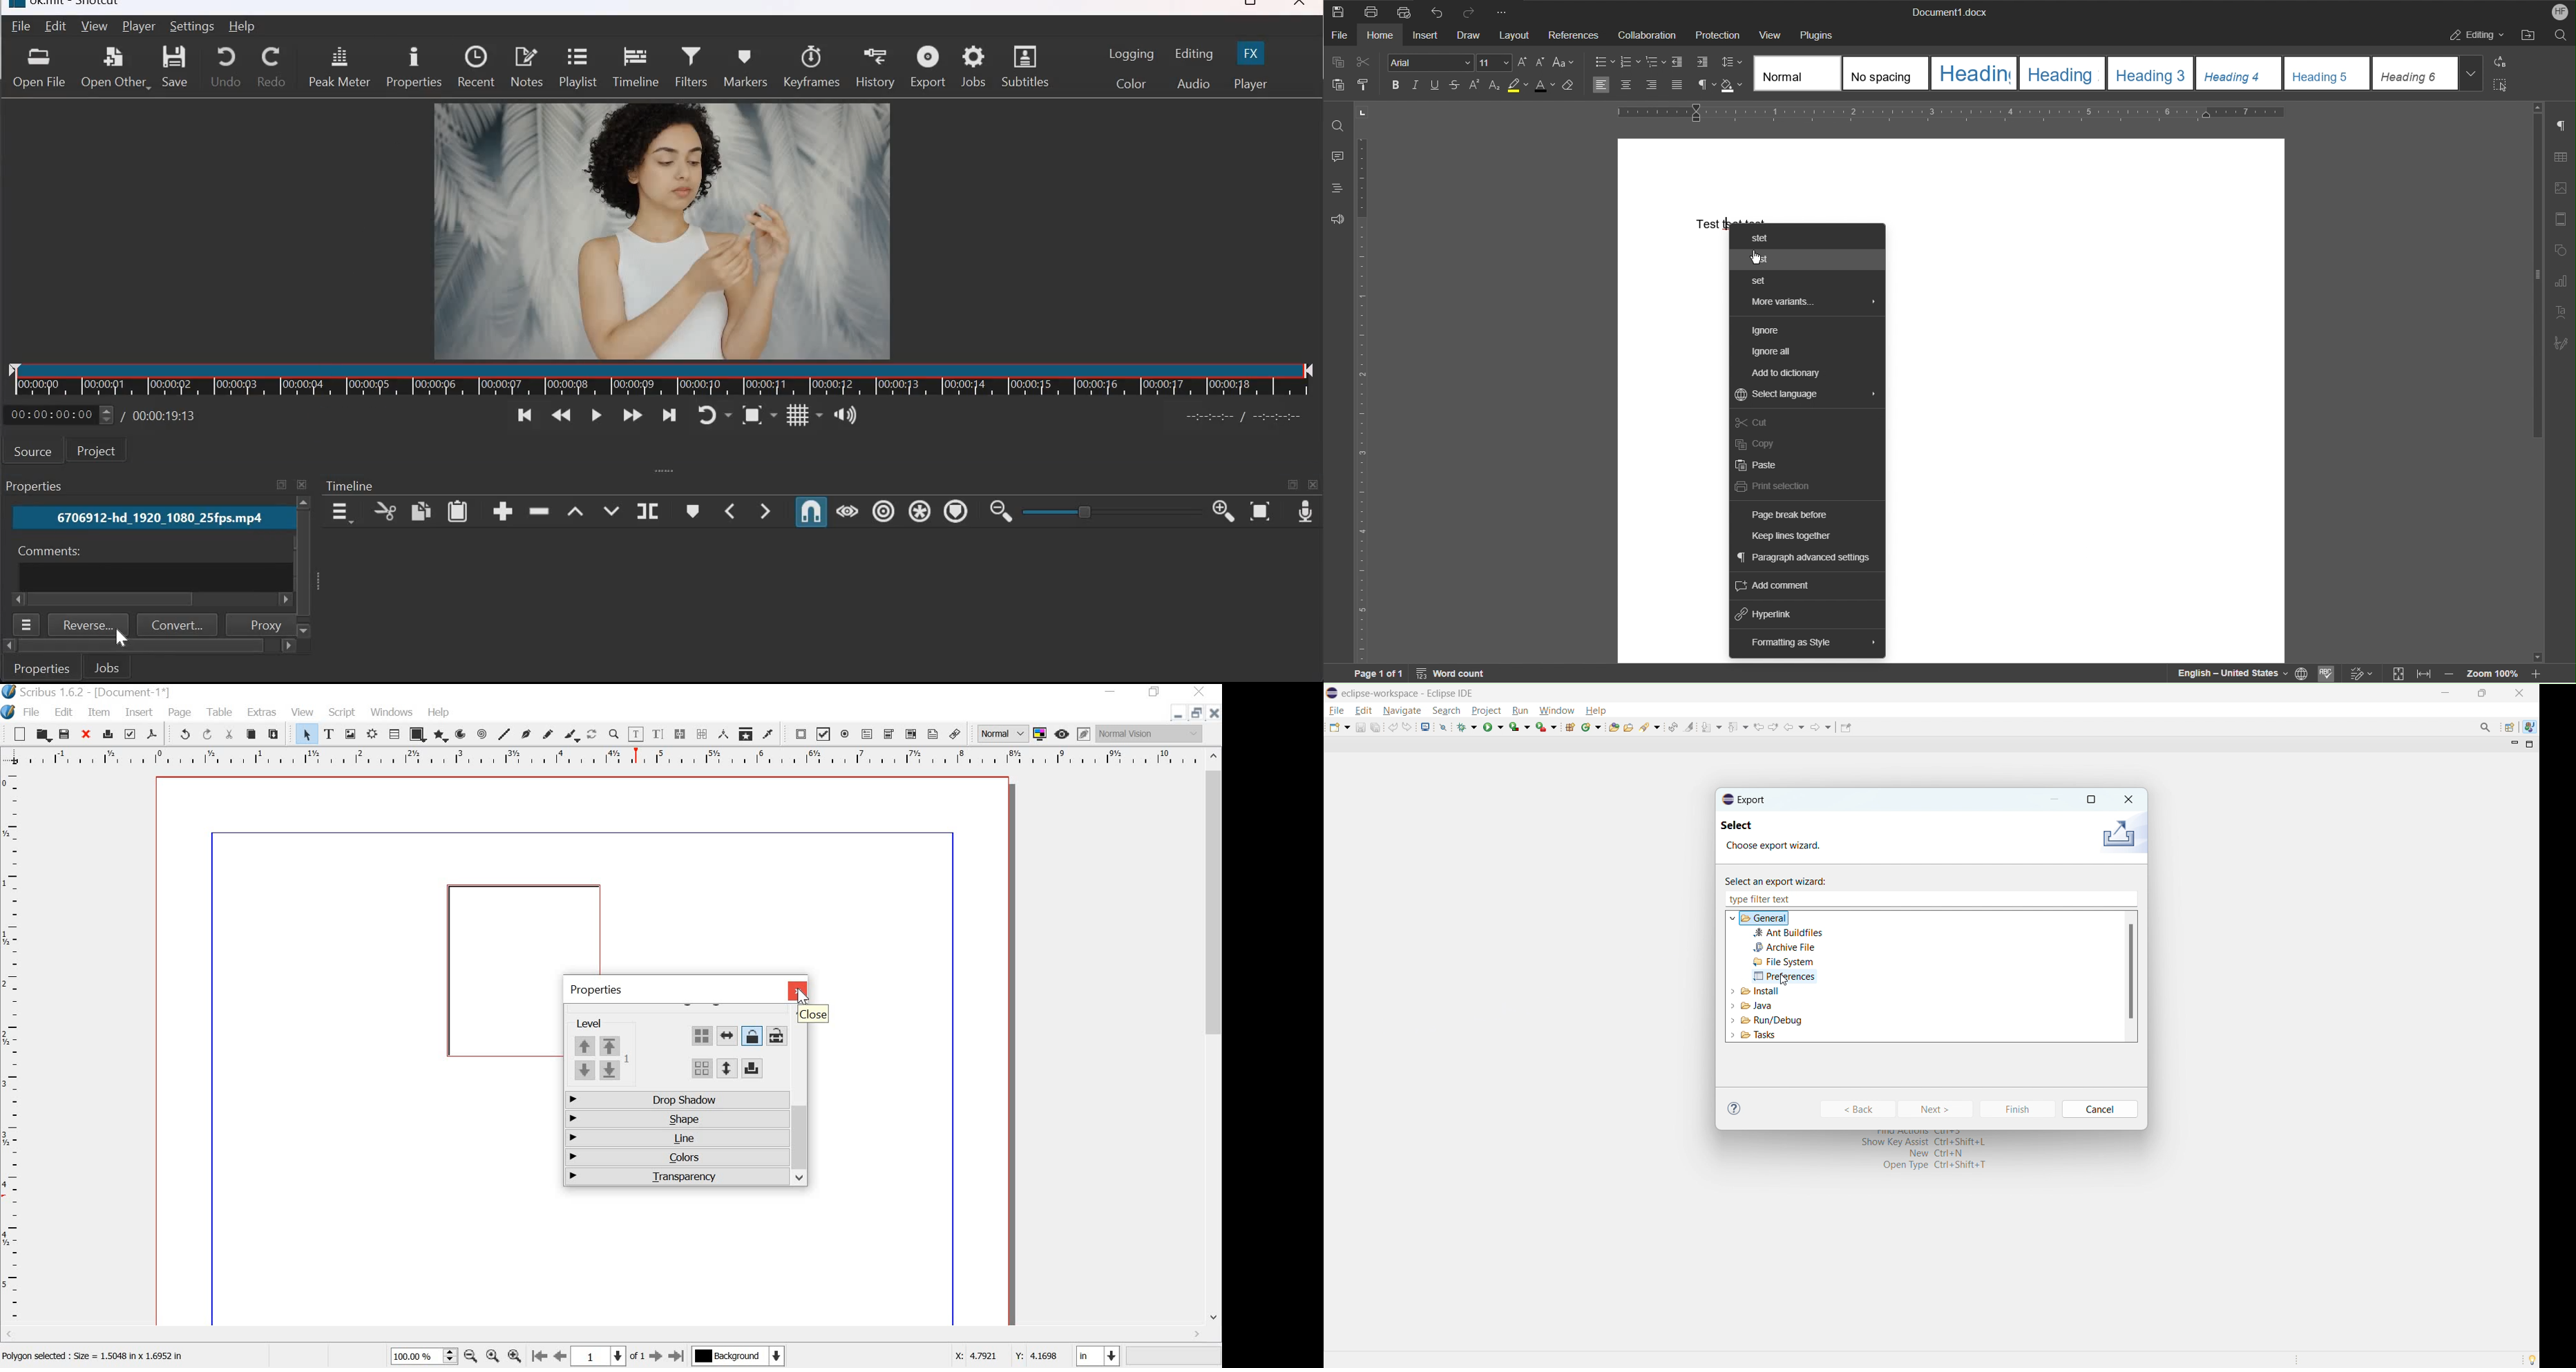 The height and width of the screenshot is (1372, 2576). What do you see at coordinates (676, 1139) in the screenshot?
I see `line` at bounding box center [676, 1139].